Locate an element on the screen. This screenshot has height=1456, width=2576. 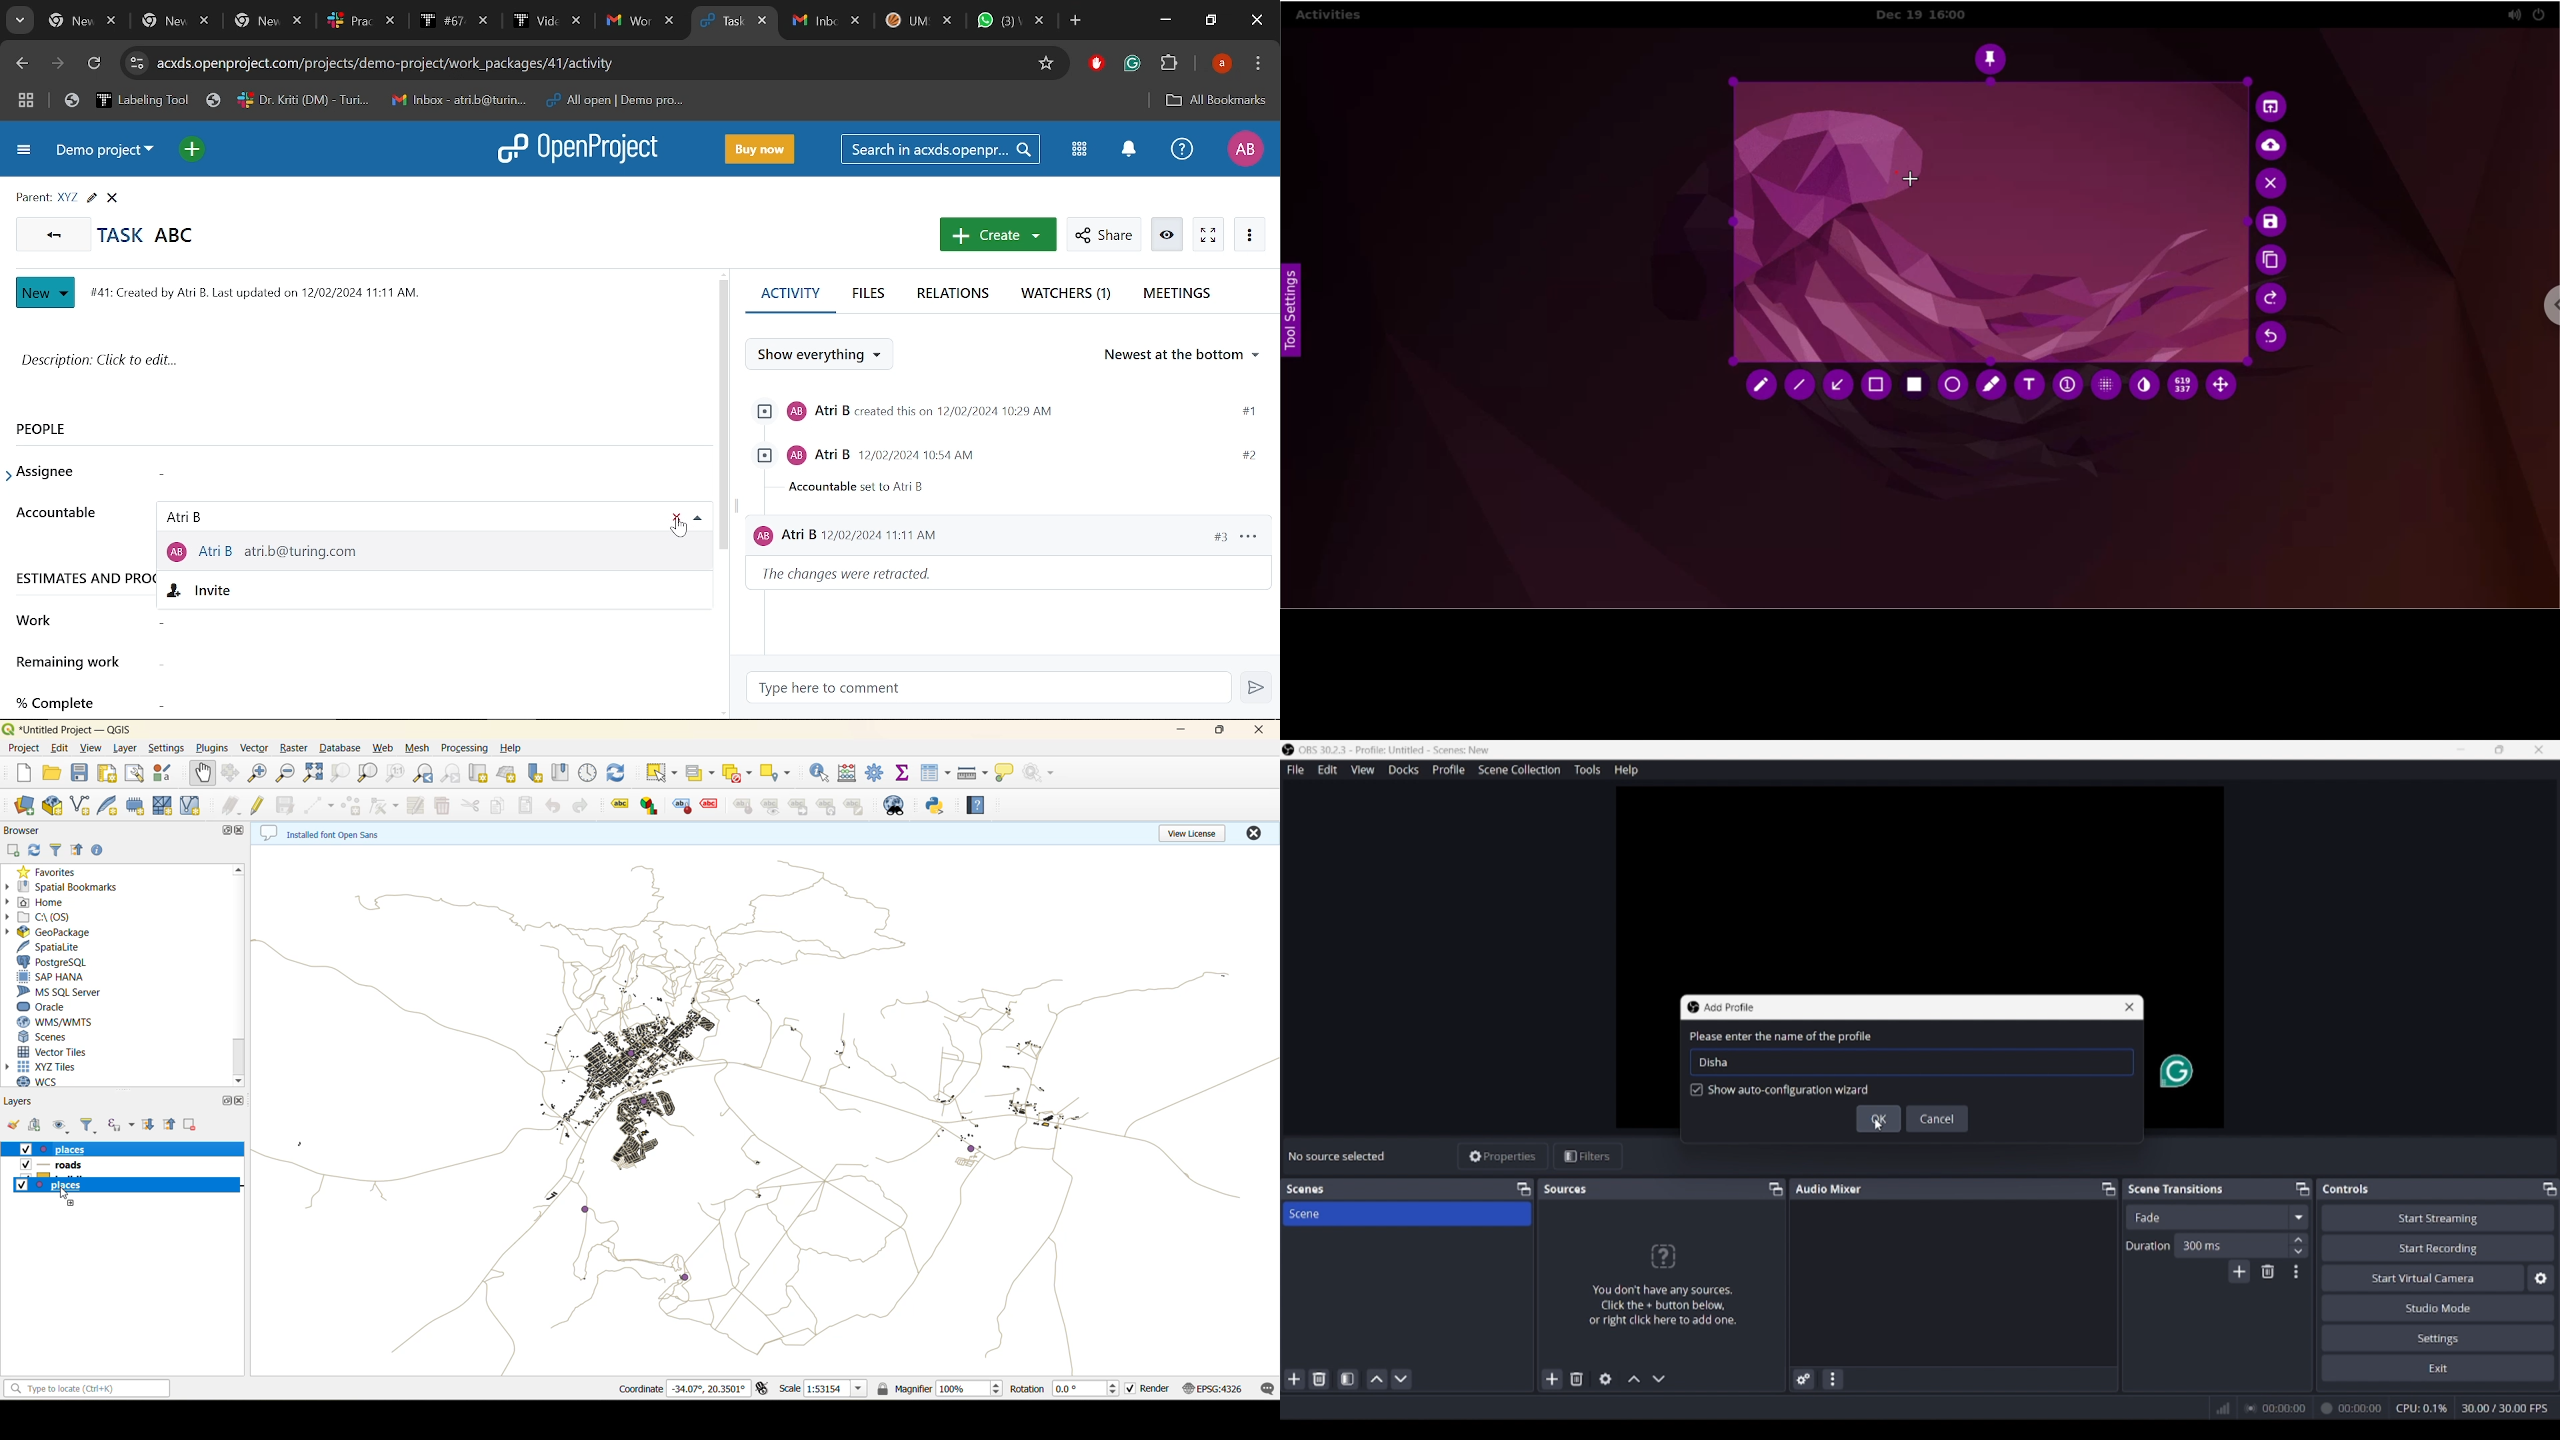
Fade options is located at coordinates (2298, 1217).